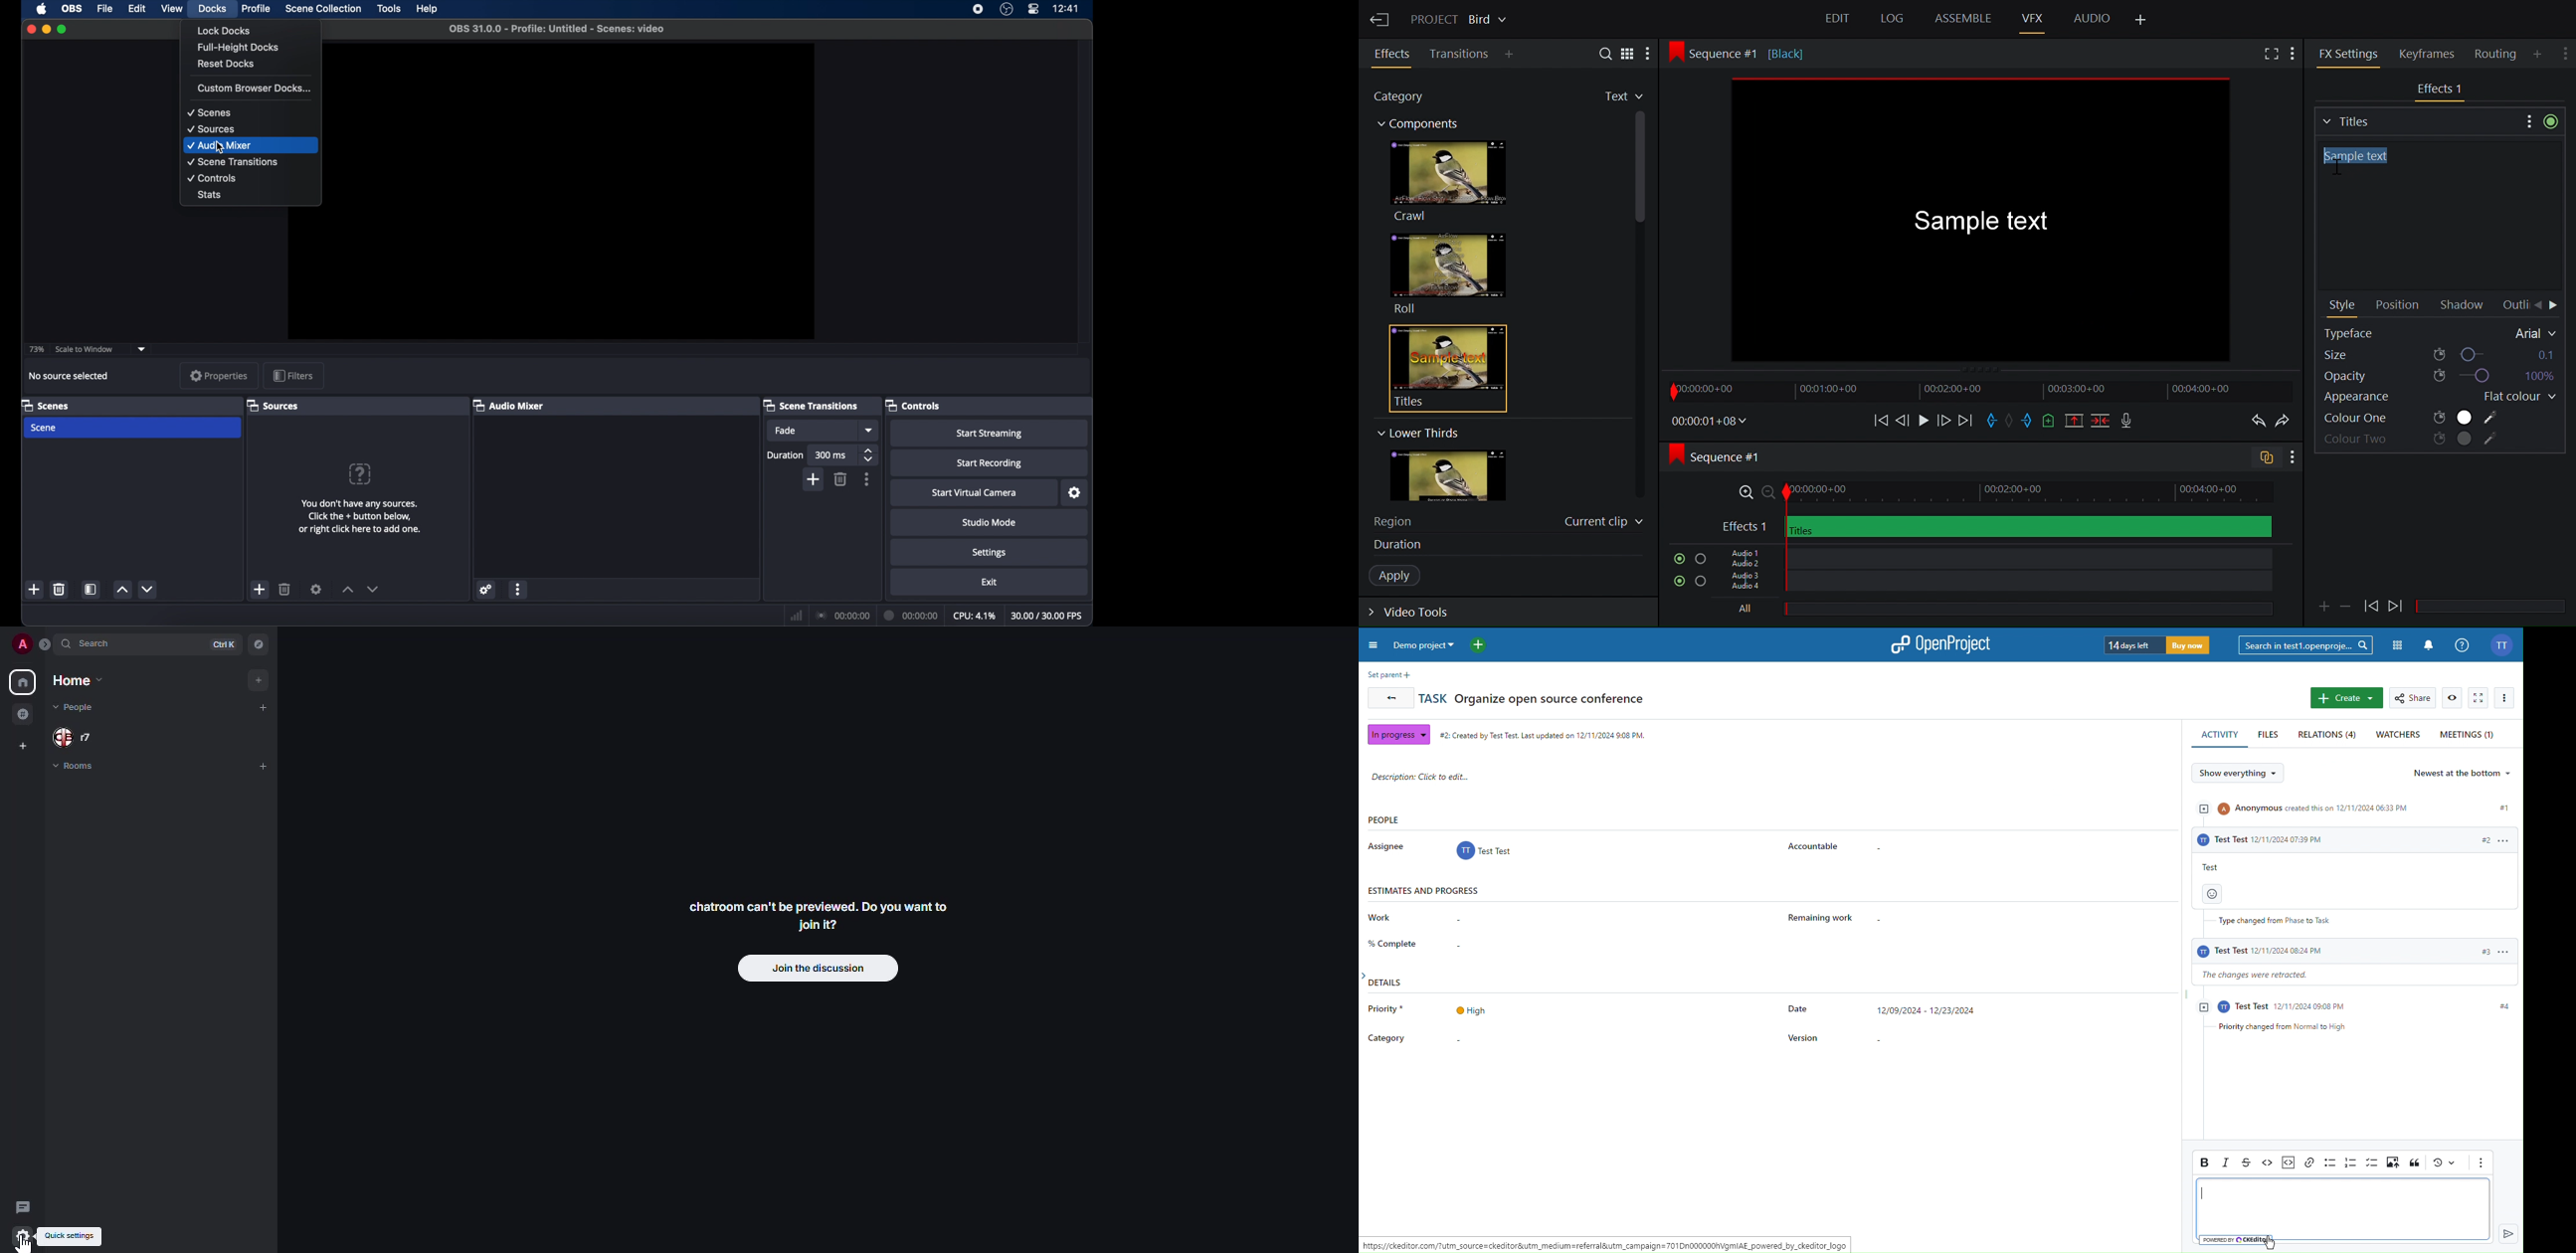 This screenshot has height=1260, width=2576. Describe the element at coordinates (990, 463) in the screenshot. I see `start recording` at that location.